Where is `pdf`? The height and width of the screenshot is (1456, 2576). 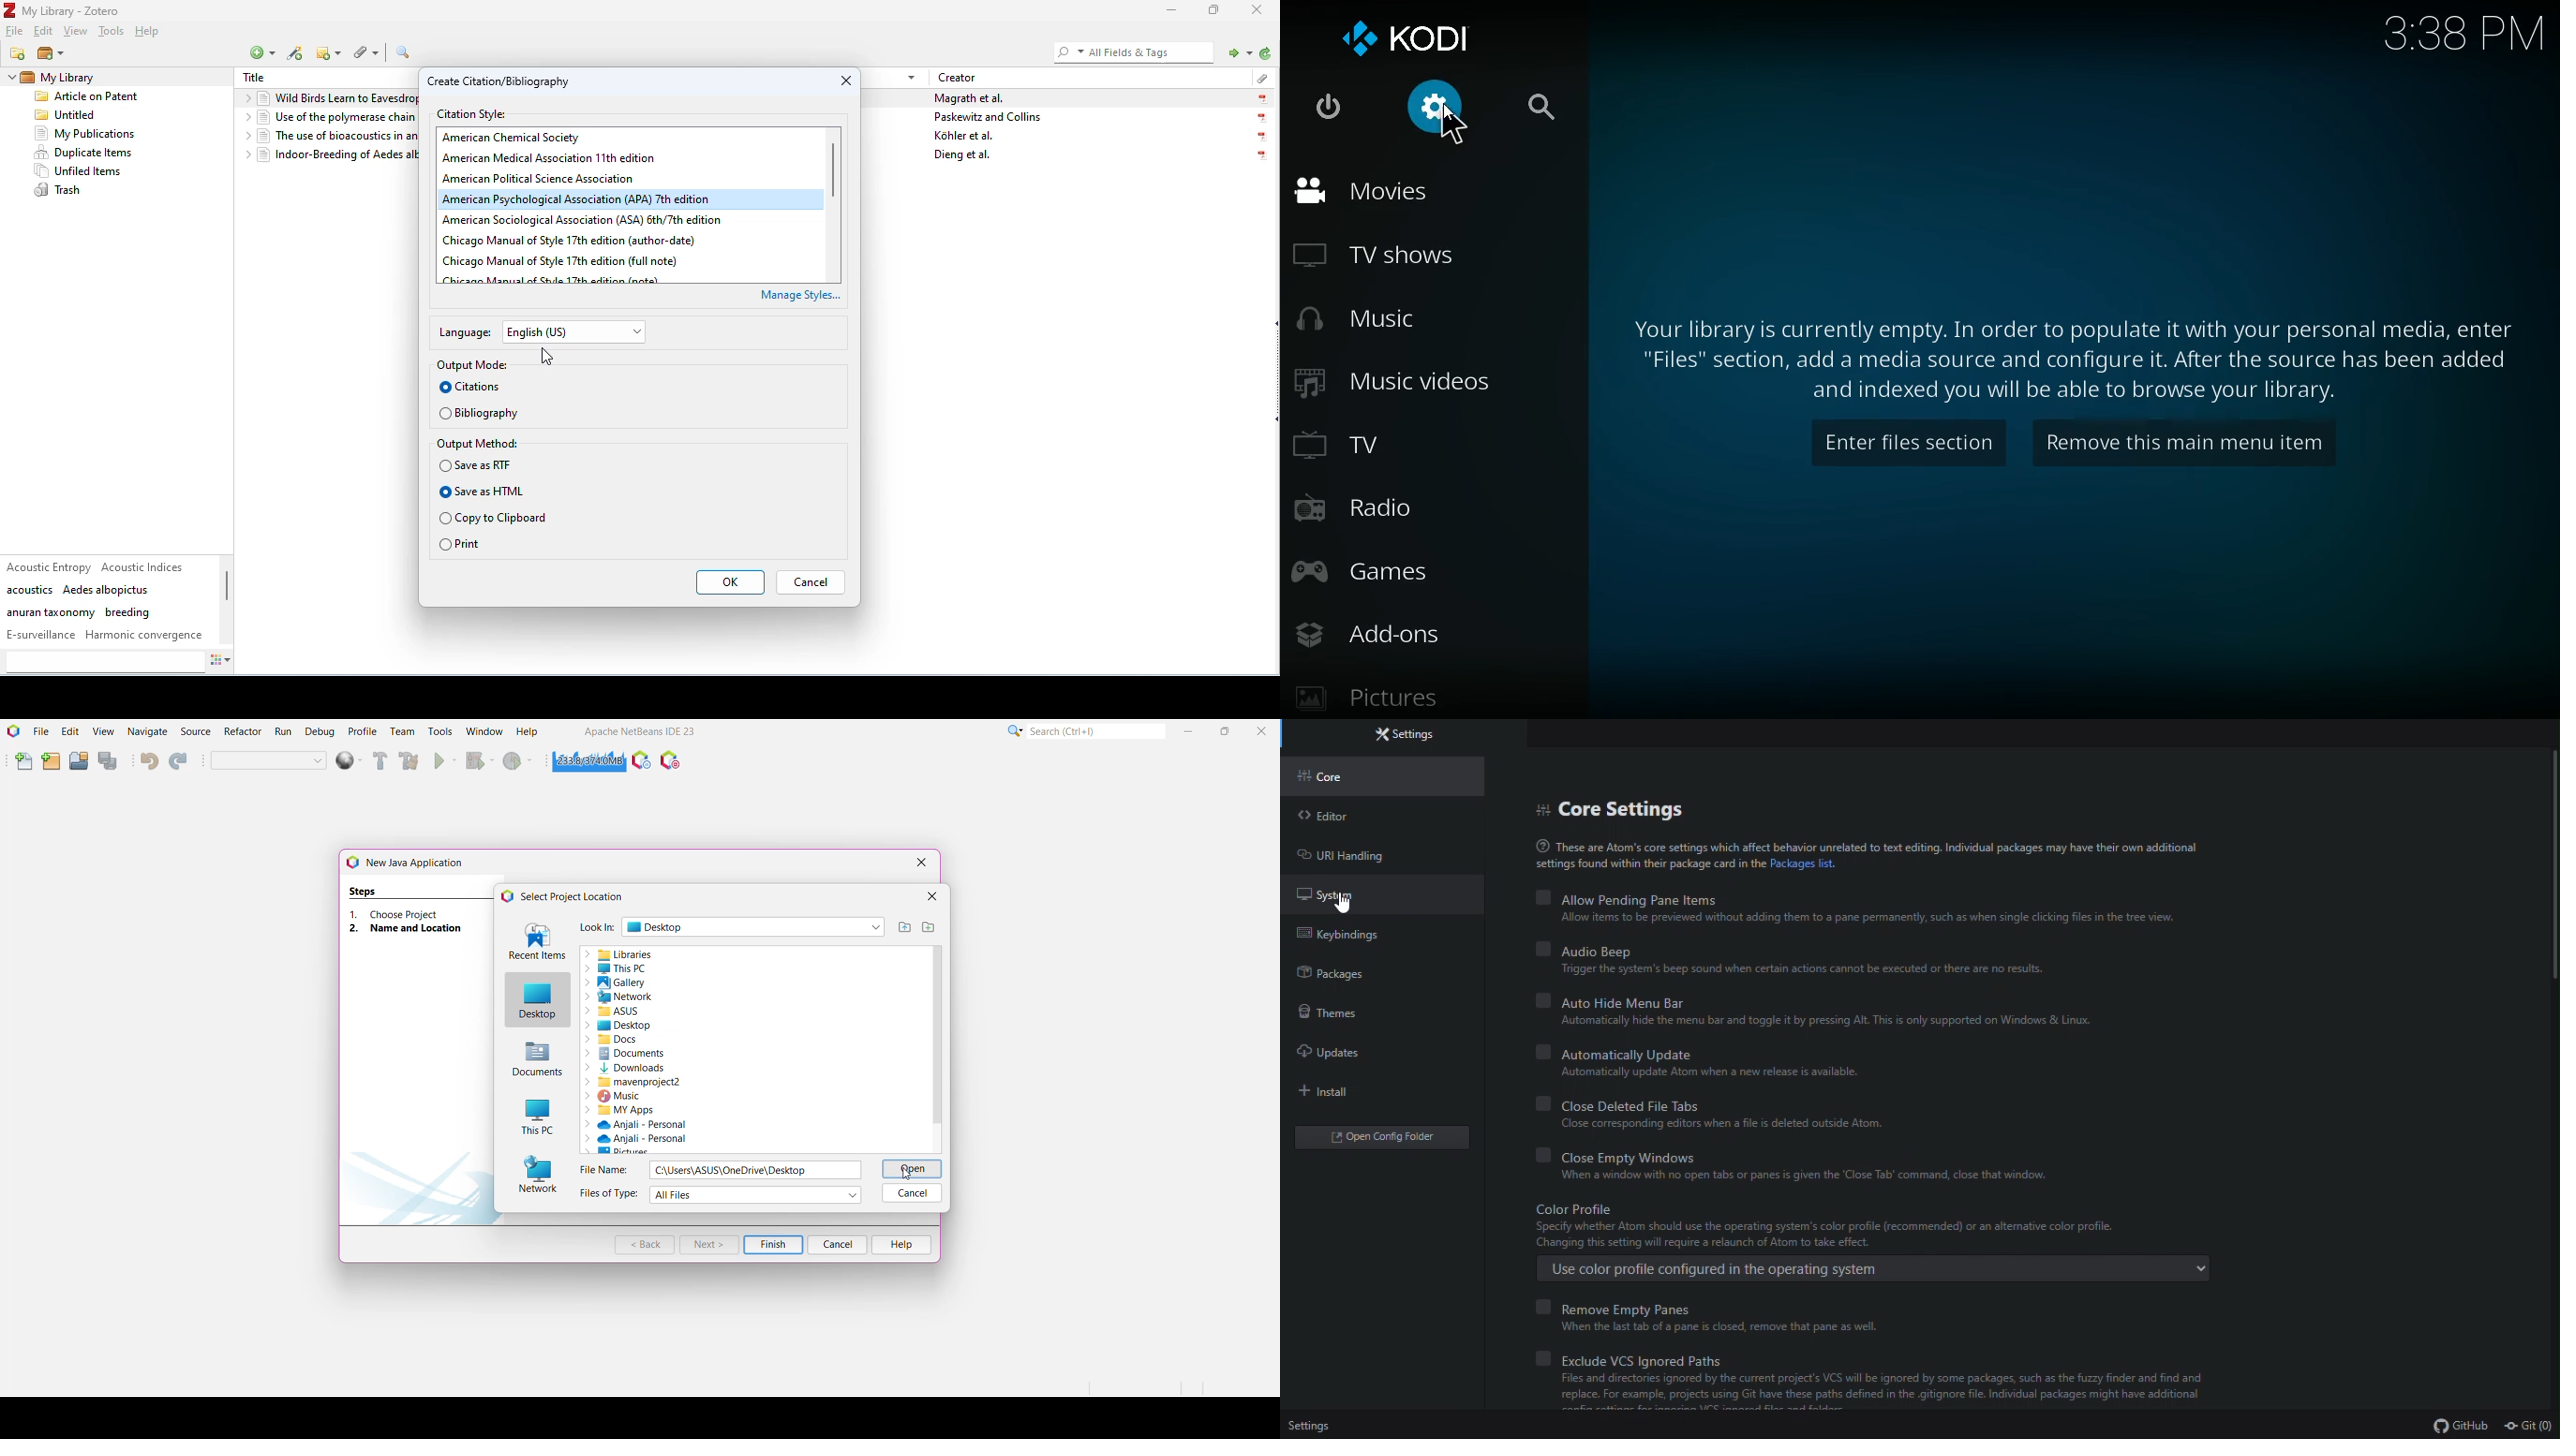
pdf is located at coordinates (1260, 118).